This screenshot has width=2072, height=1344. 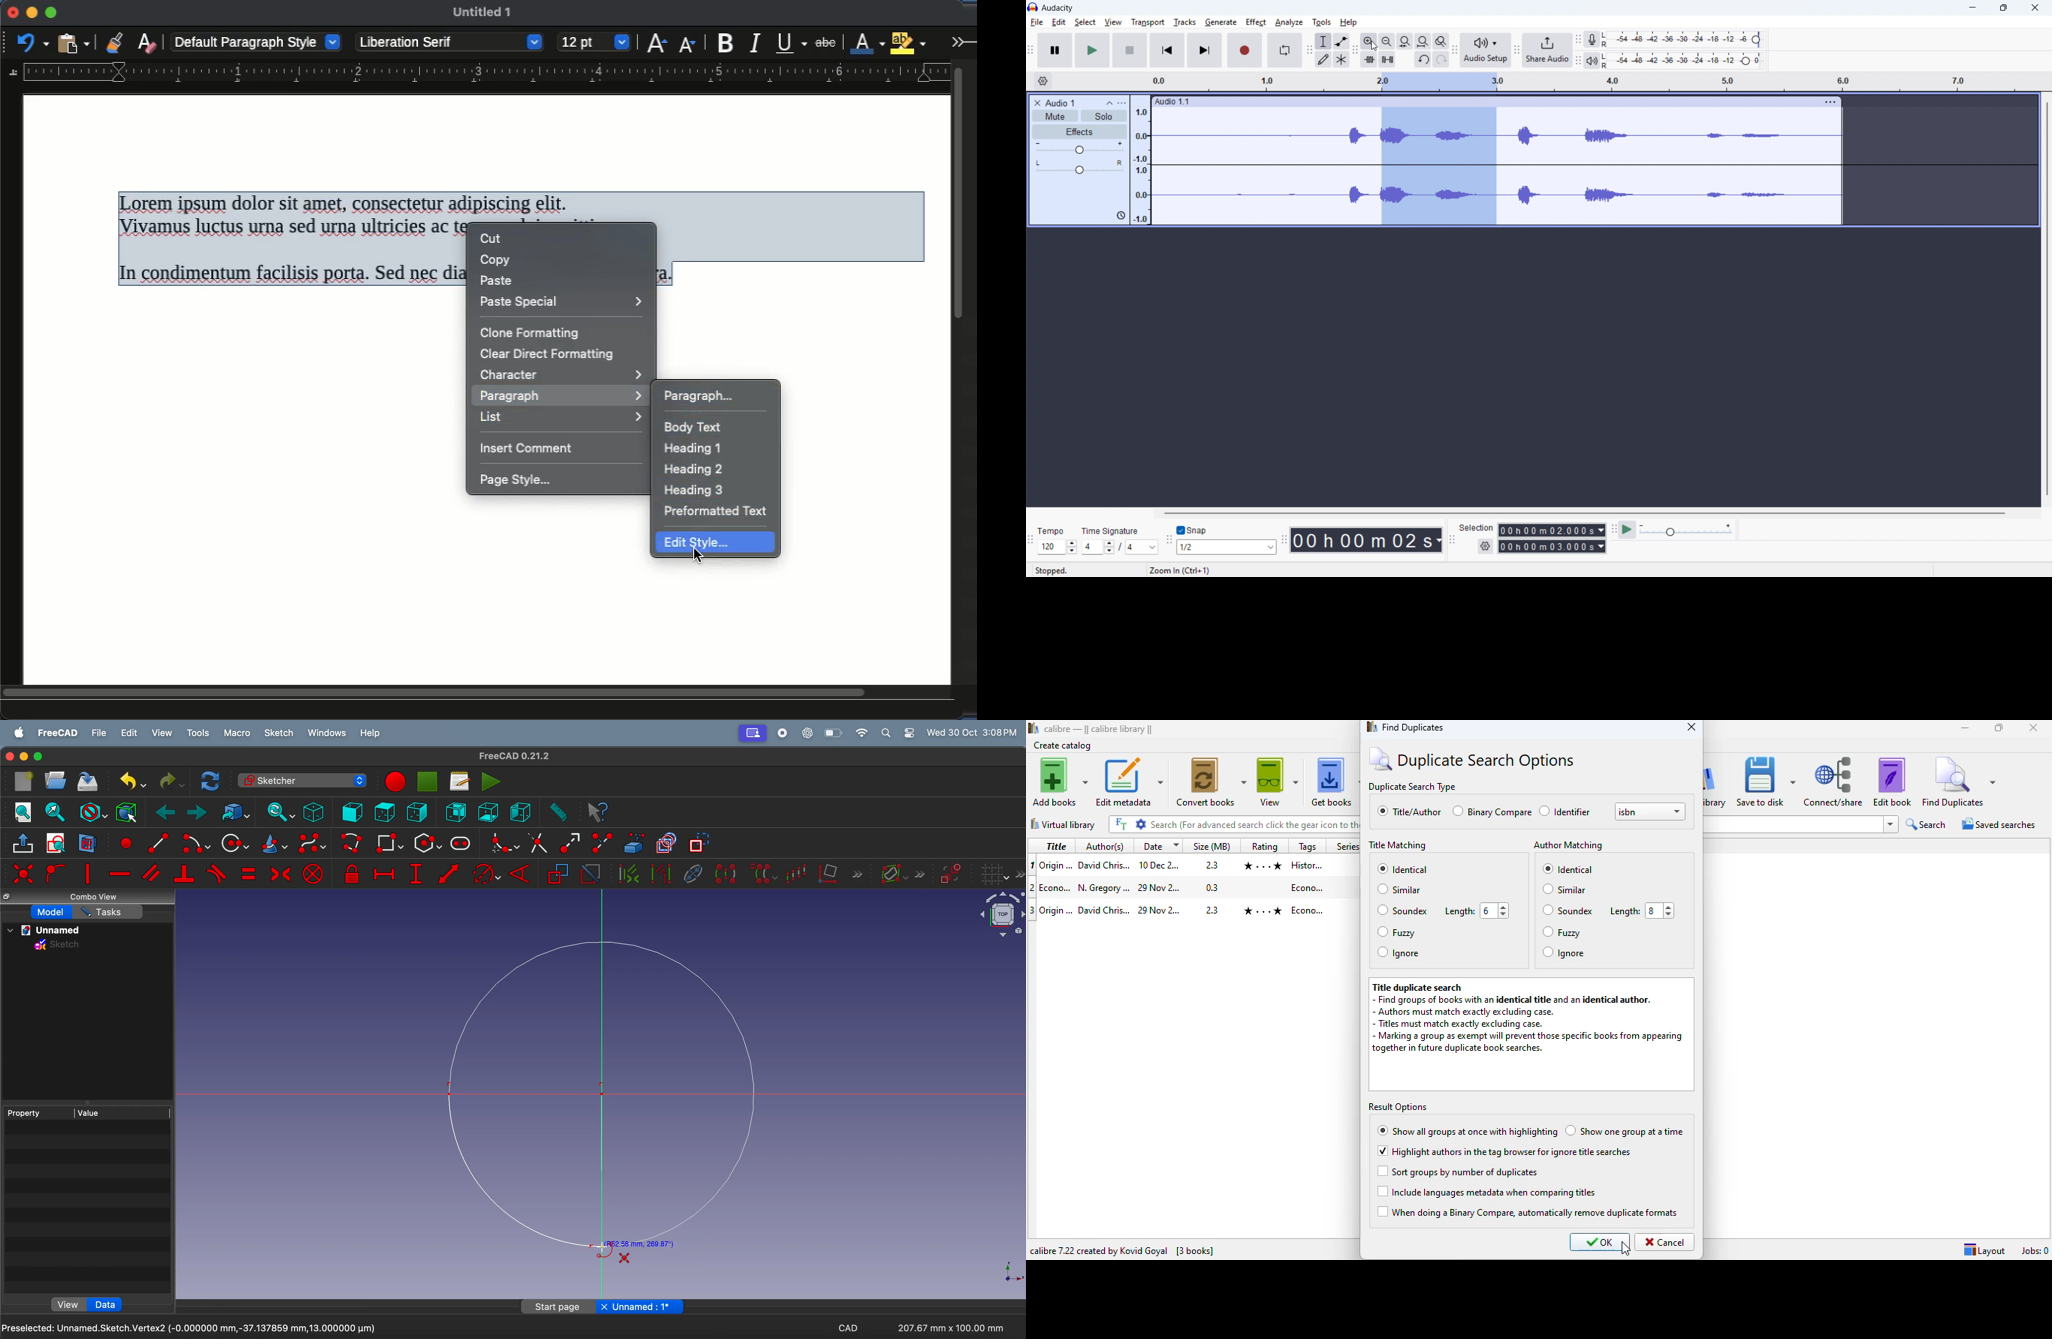 What do you see at coordinates (718, 510) in the screenshot?
I see `preformatted text` at bounding box center [718, 510].